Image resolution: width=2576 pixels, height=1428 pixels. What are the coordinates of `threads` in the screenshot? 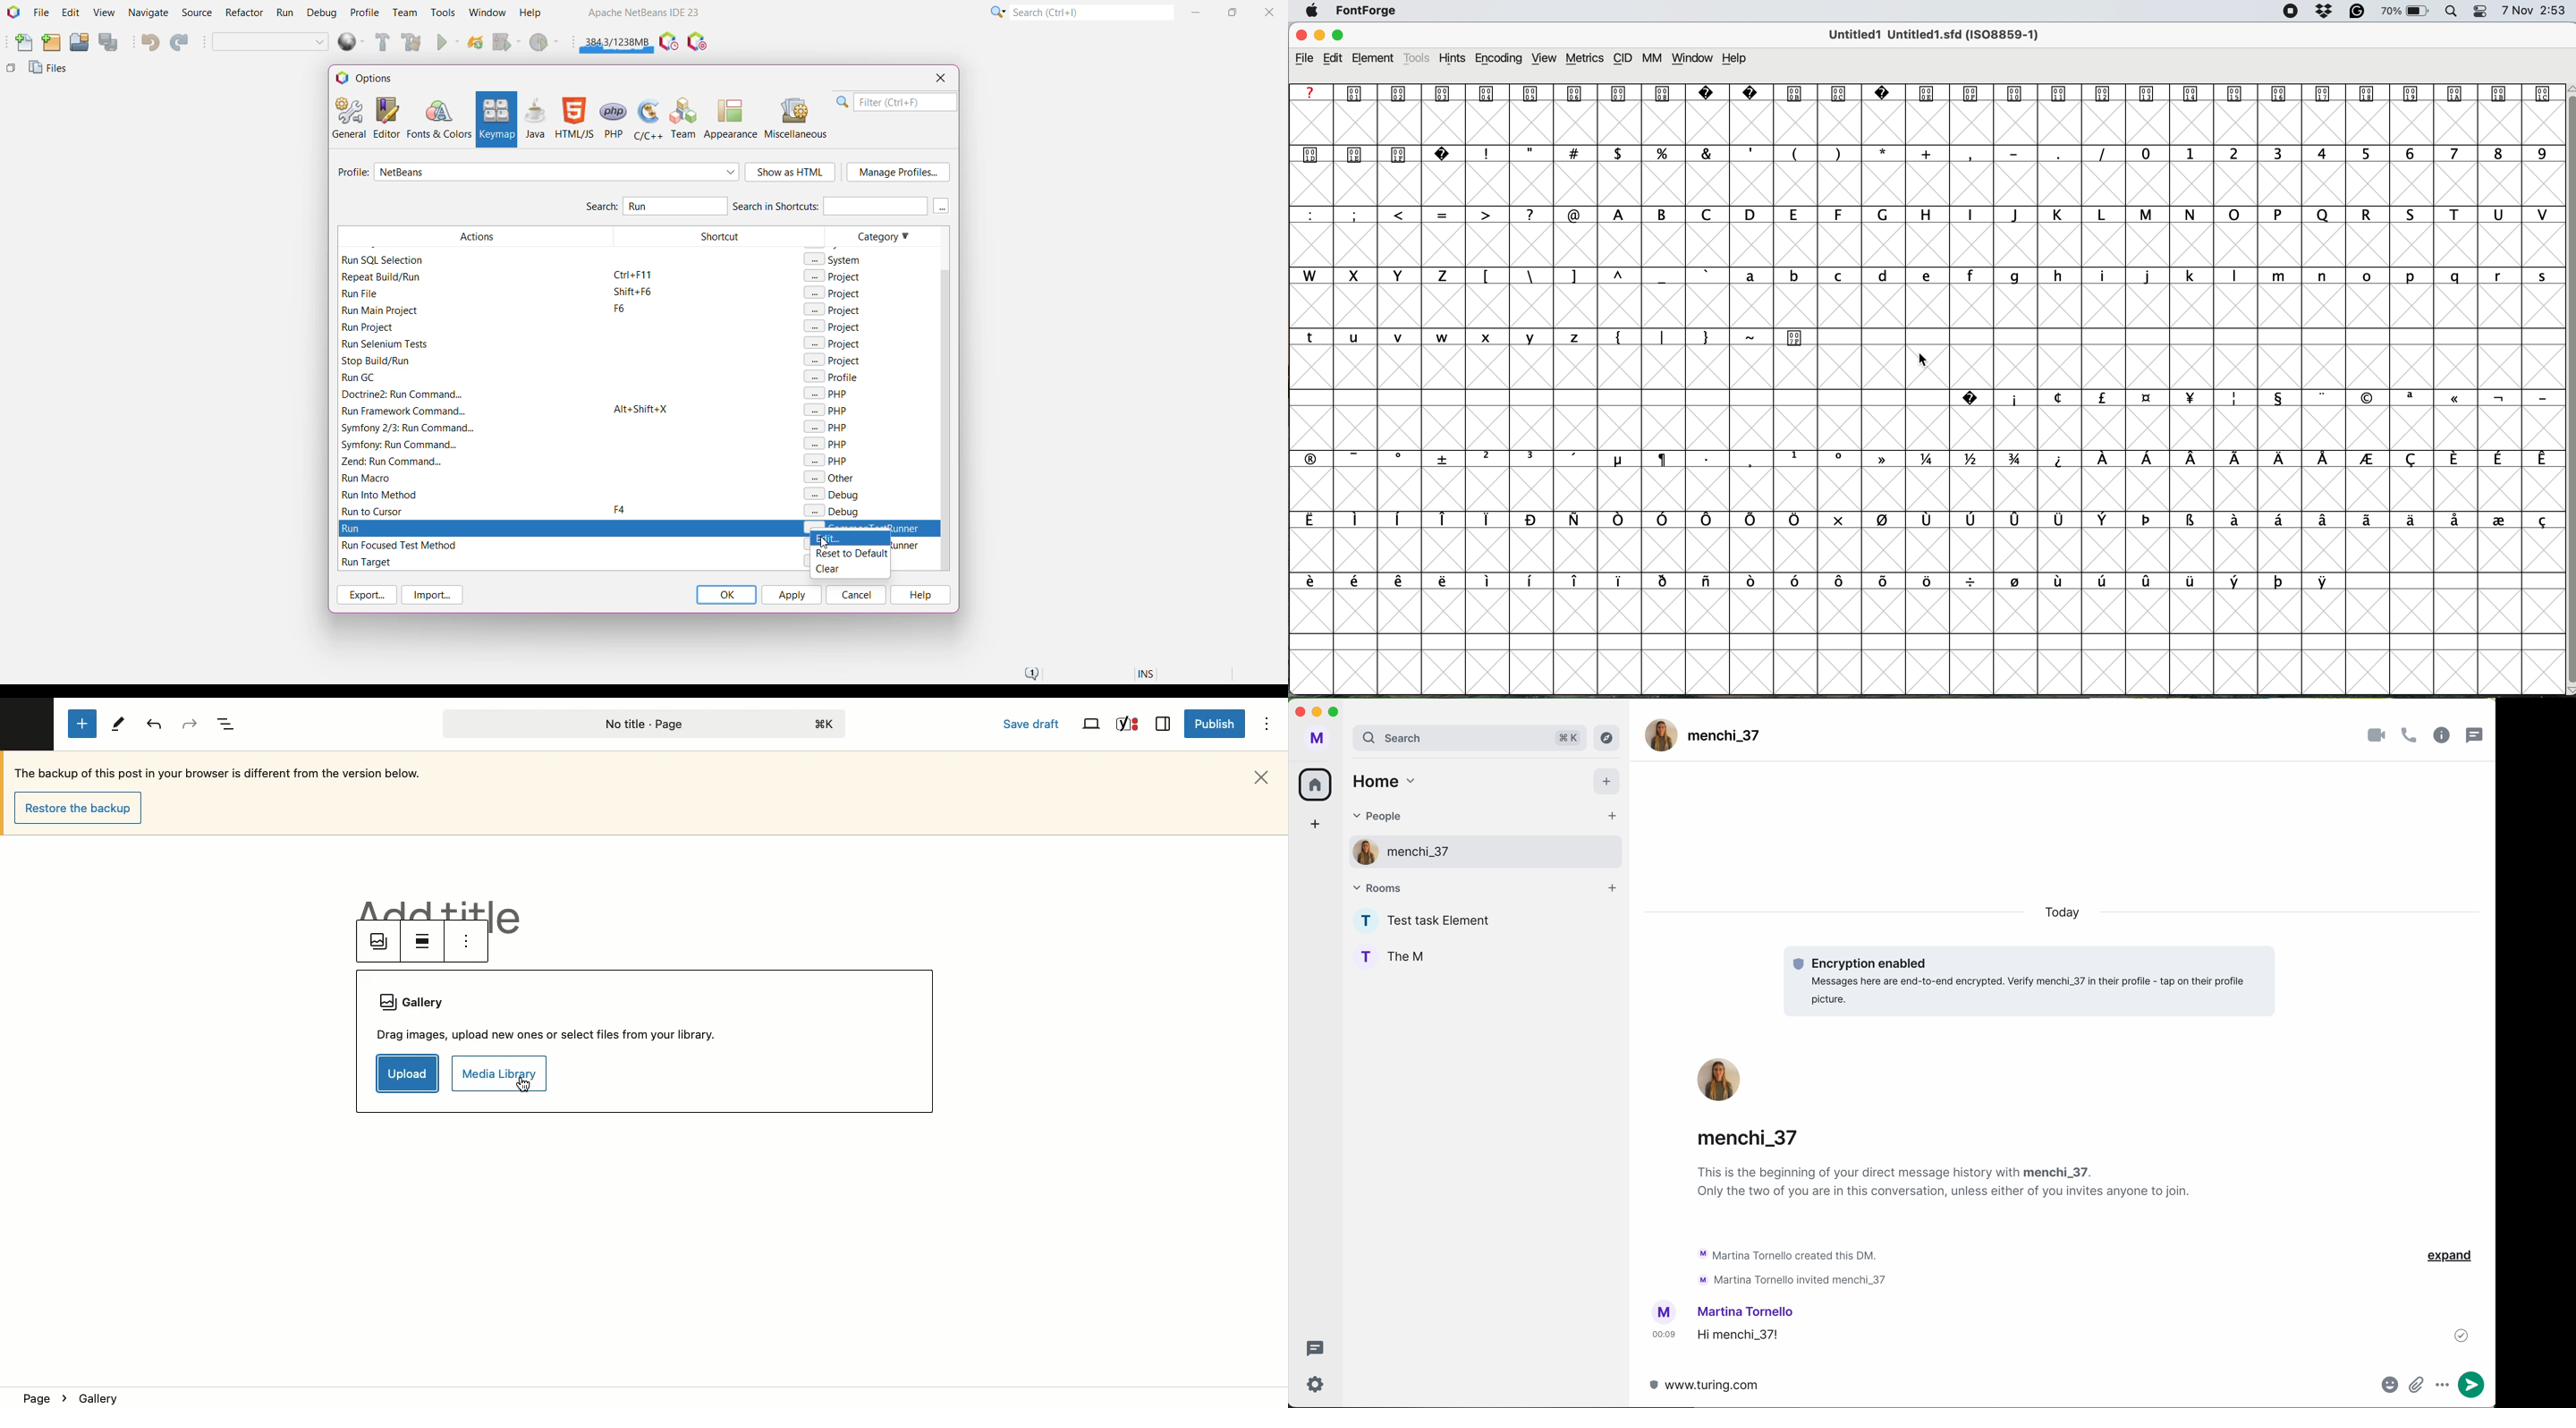 It's located at (2478, 733).